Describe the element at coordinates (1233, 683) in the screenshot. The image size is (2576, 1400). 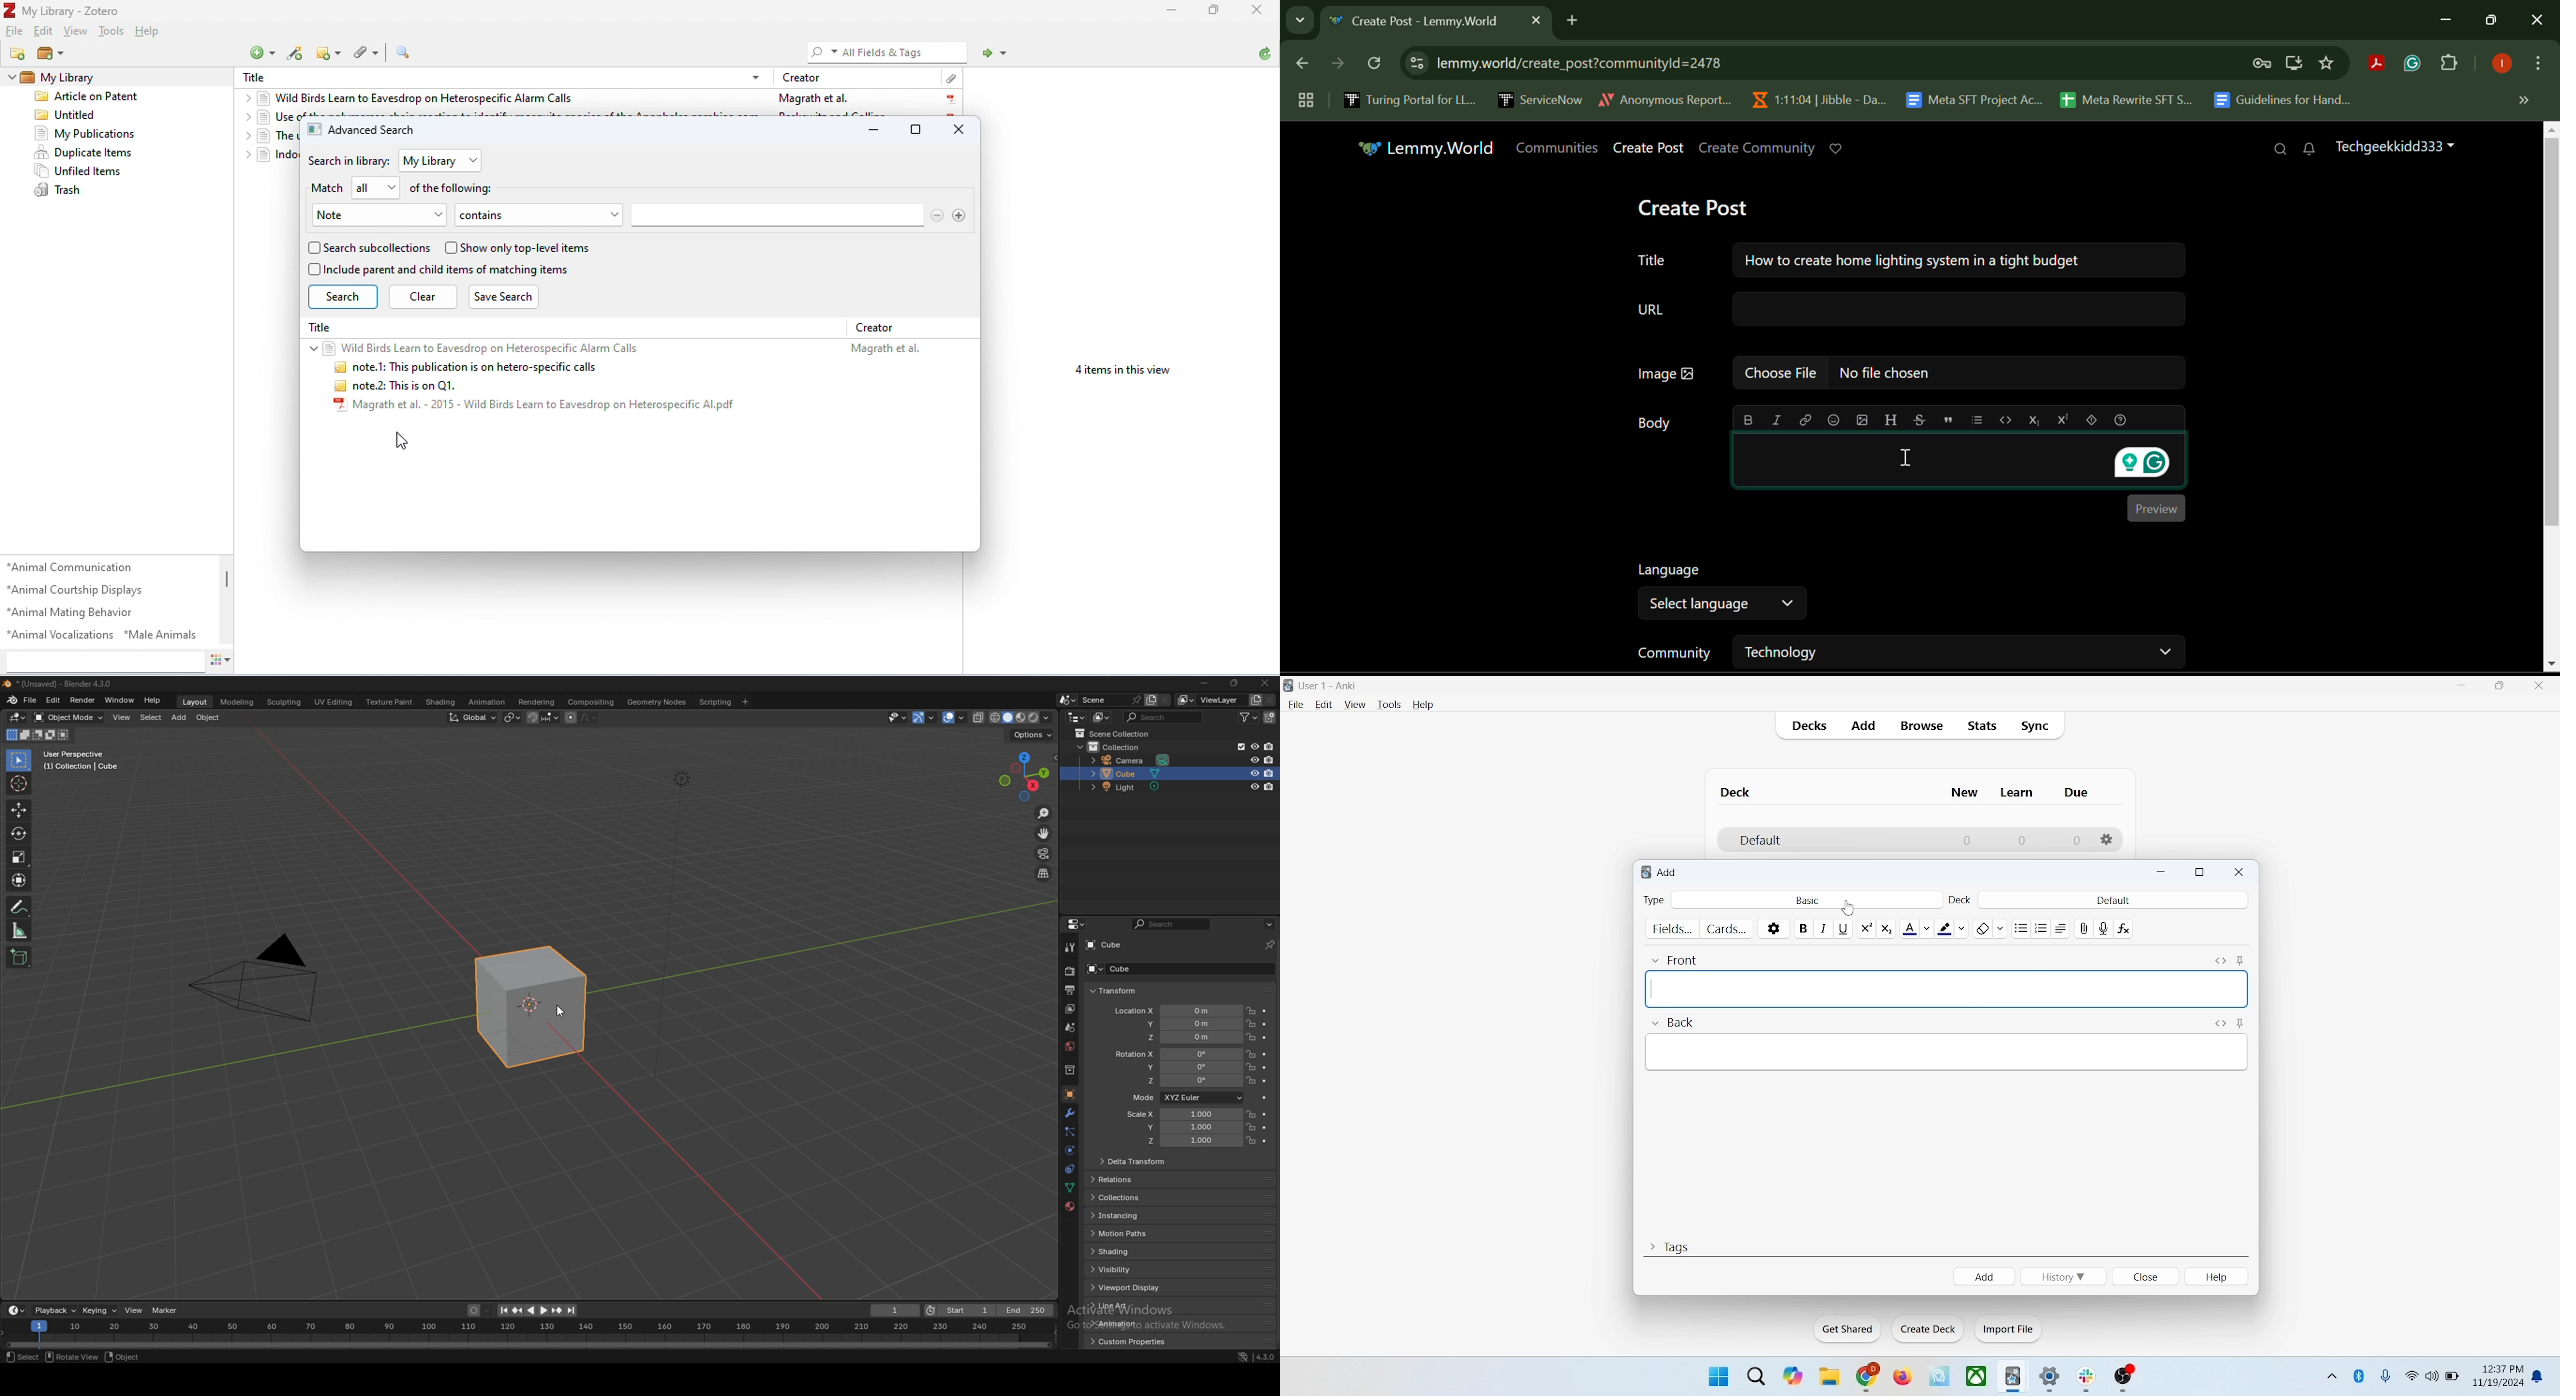
I see `resize` at that location.